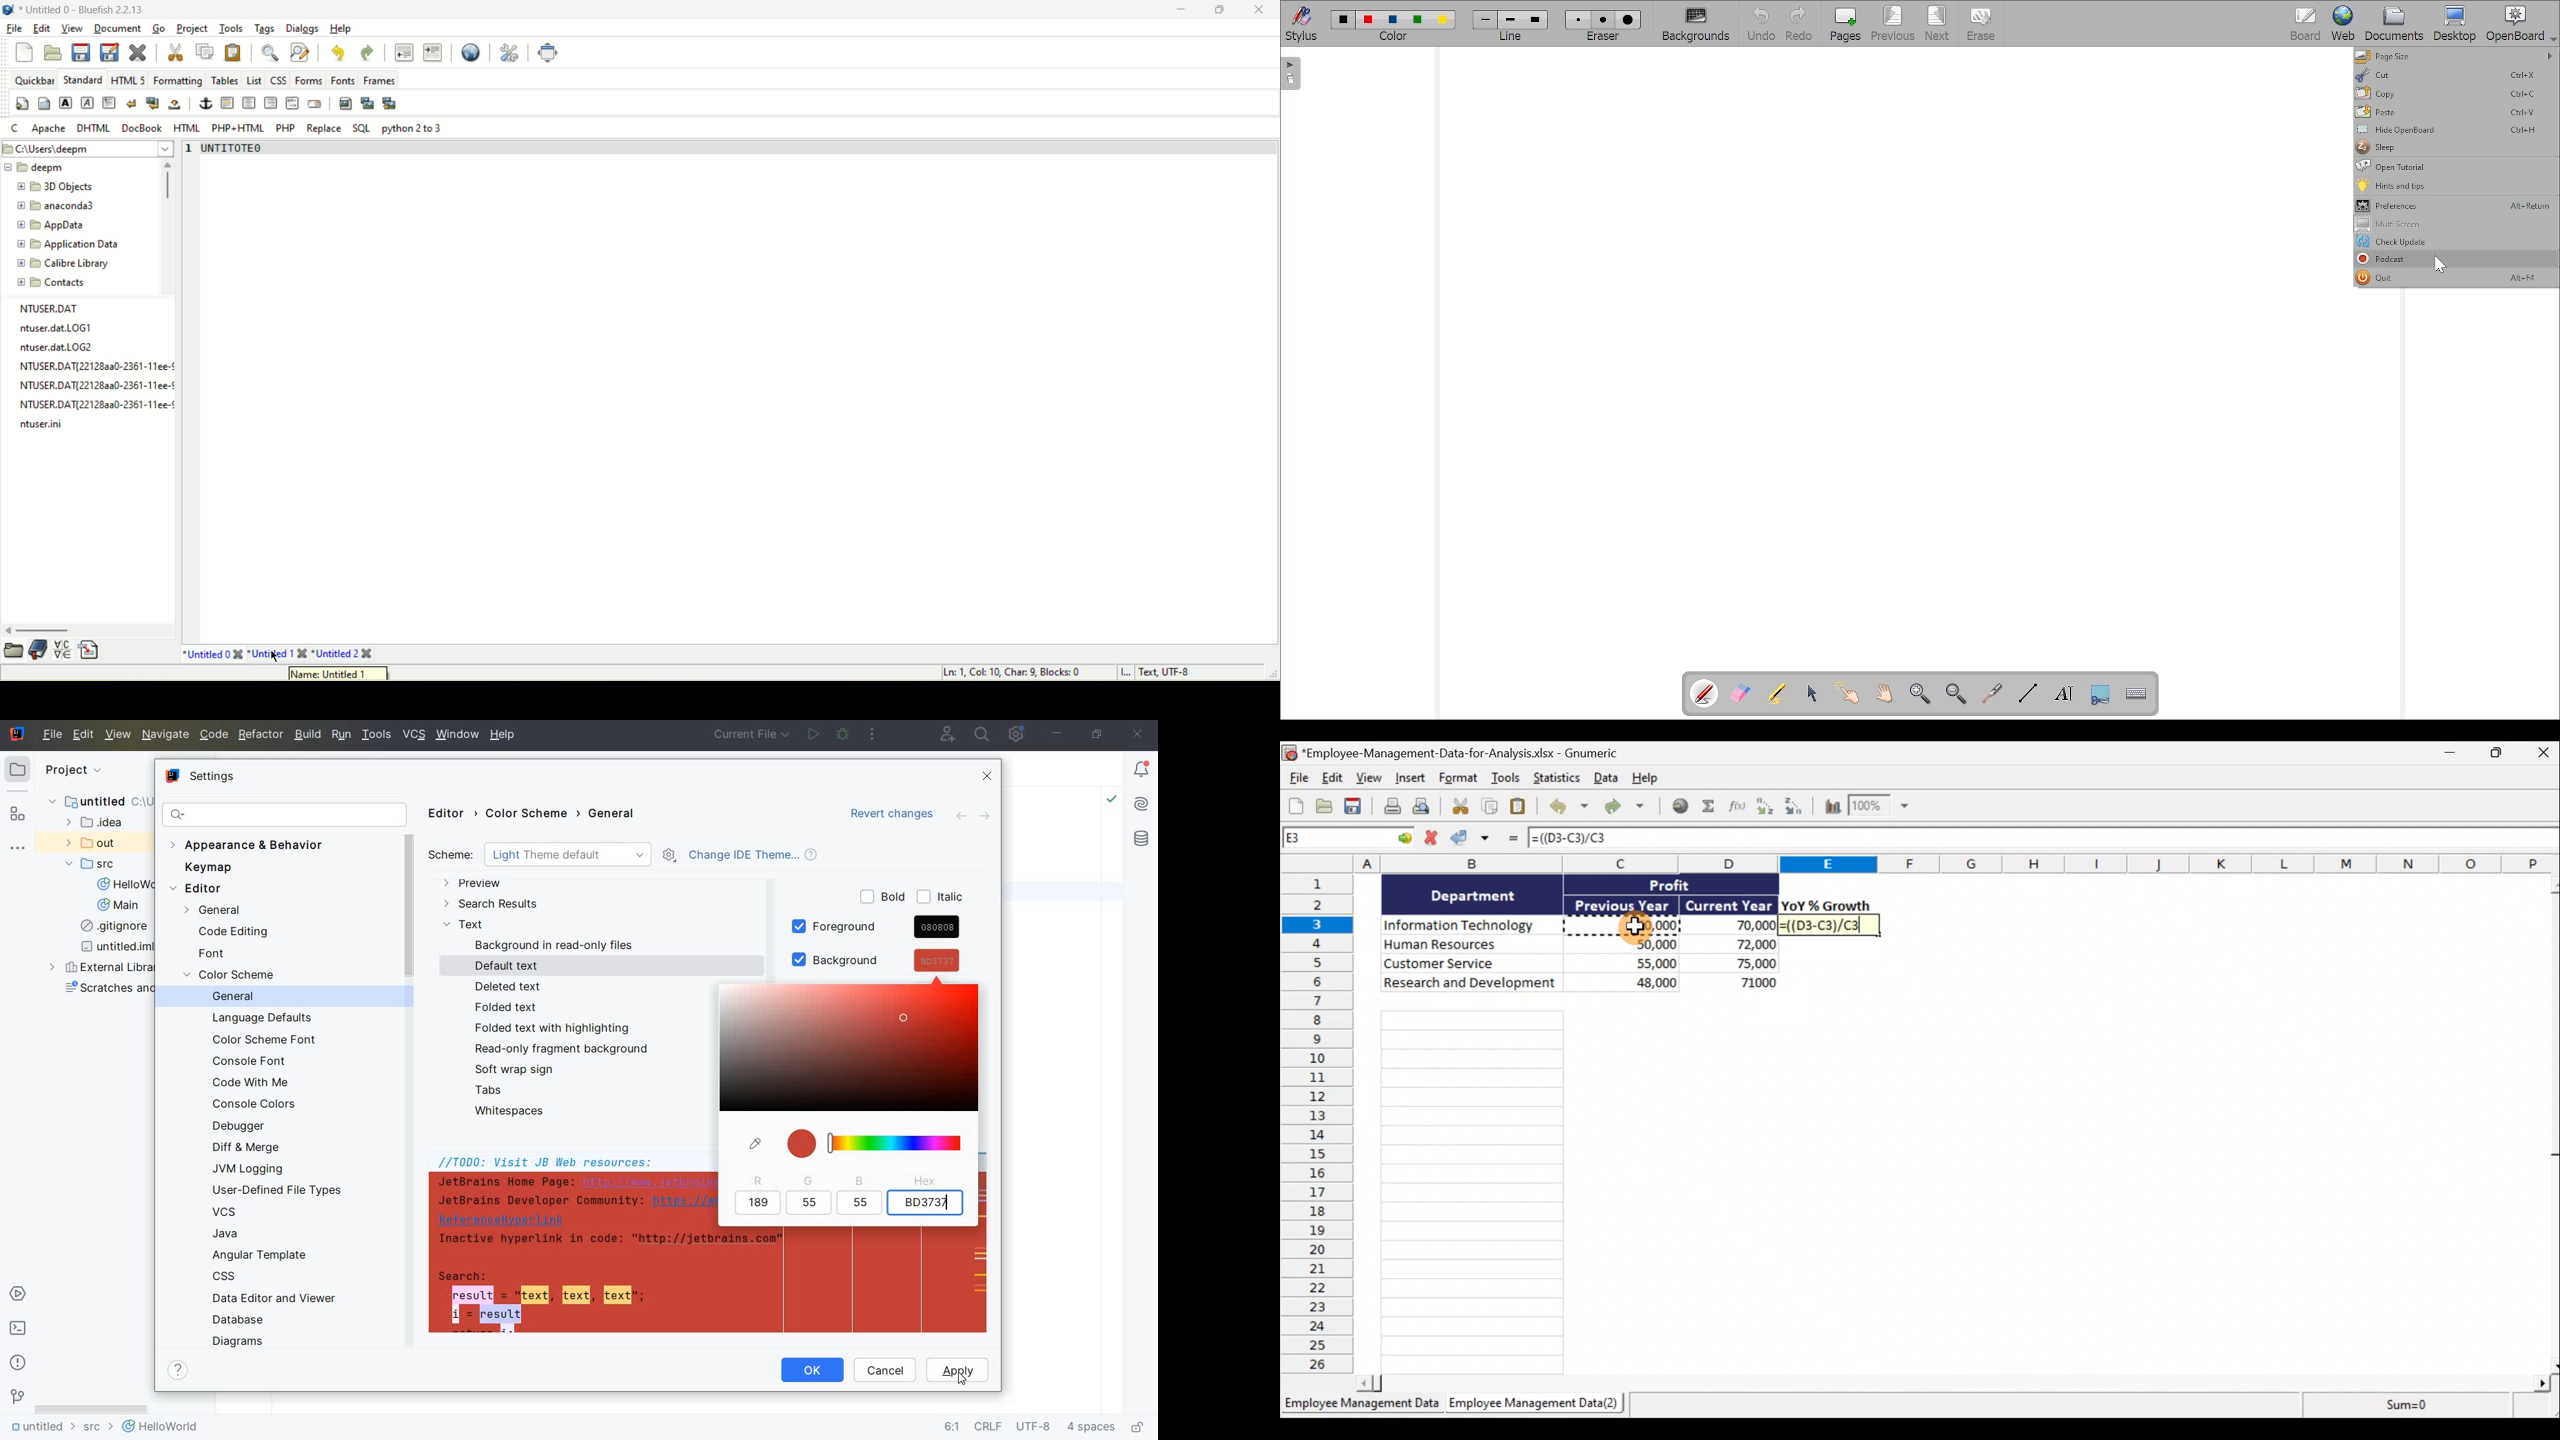 Image resolution: width=2576 pixels, height=1456 pixels. I want to click on Document name, so click(1463, 752).